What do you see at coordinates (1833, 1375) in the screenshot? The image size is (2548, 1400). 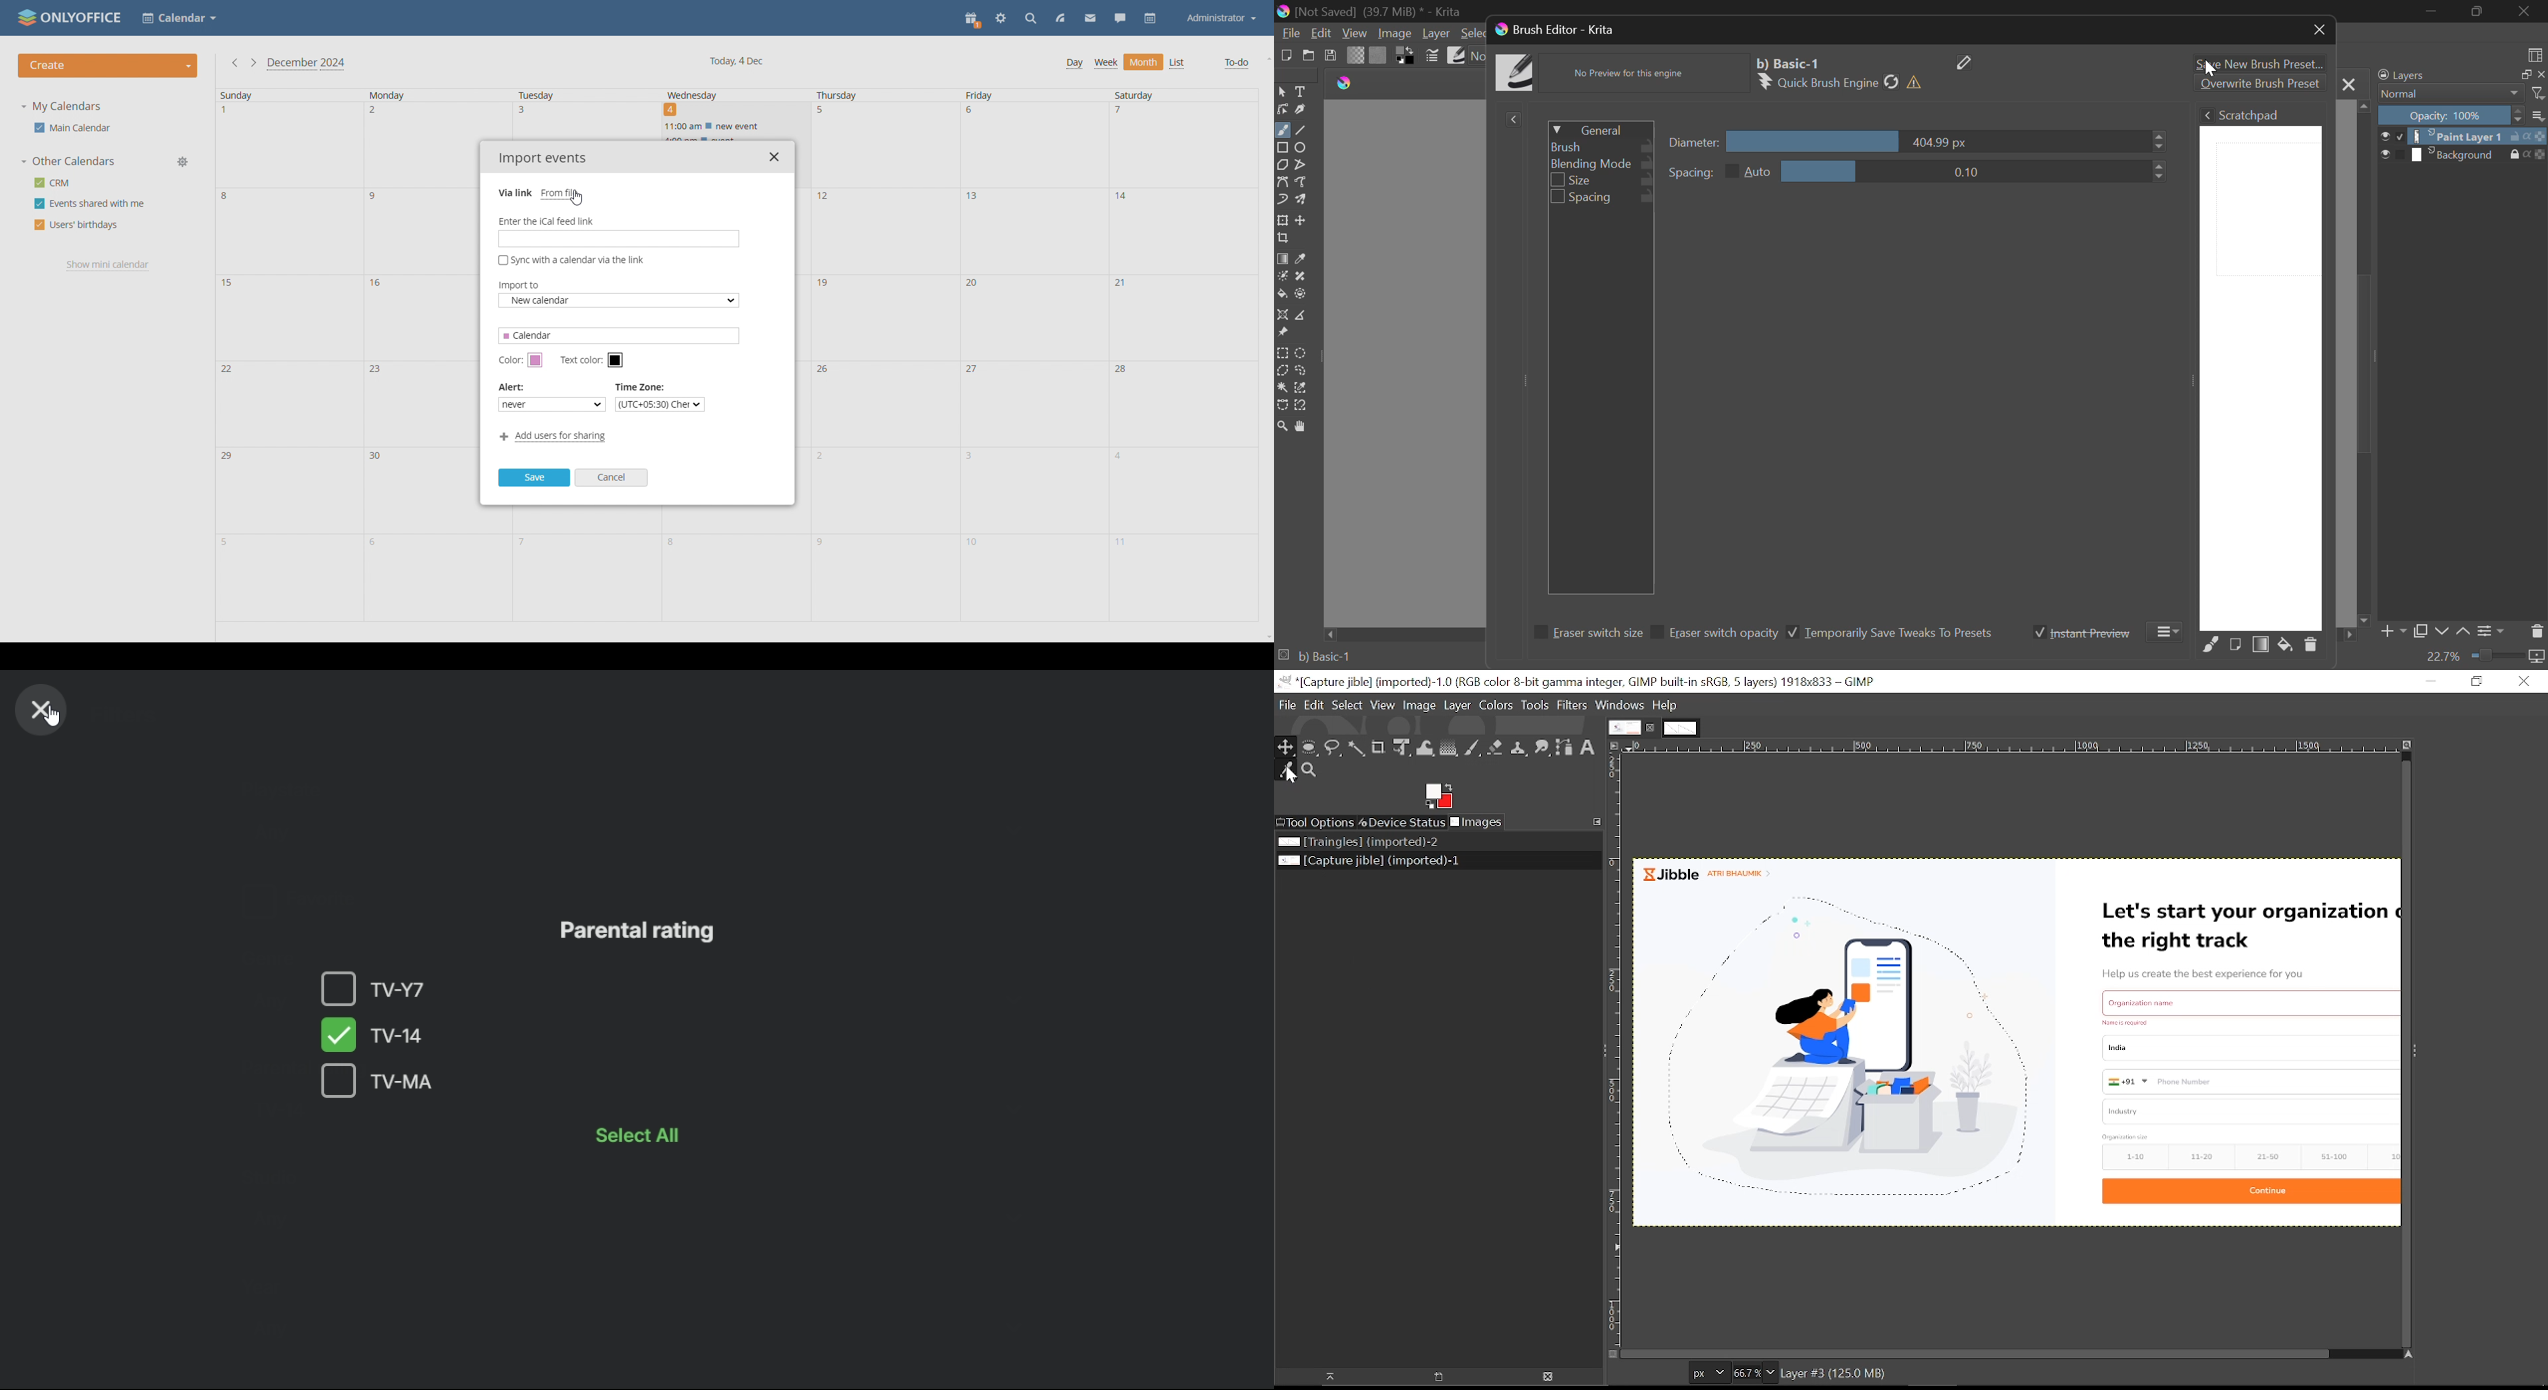 I see `Layer of the current image` at bounding box center [1833, 1375].